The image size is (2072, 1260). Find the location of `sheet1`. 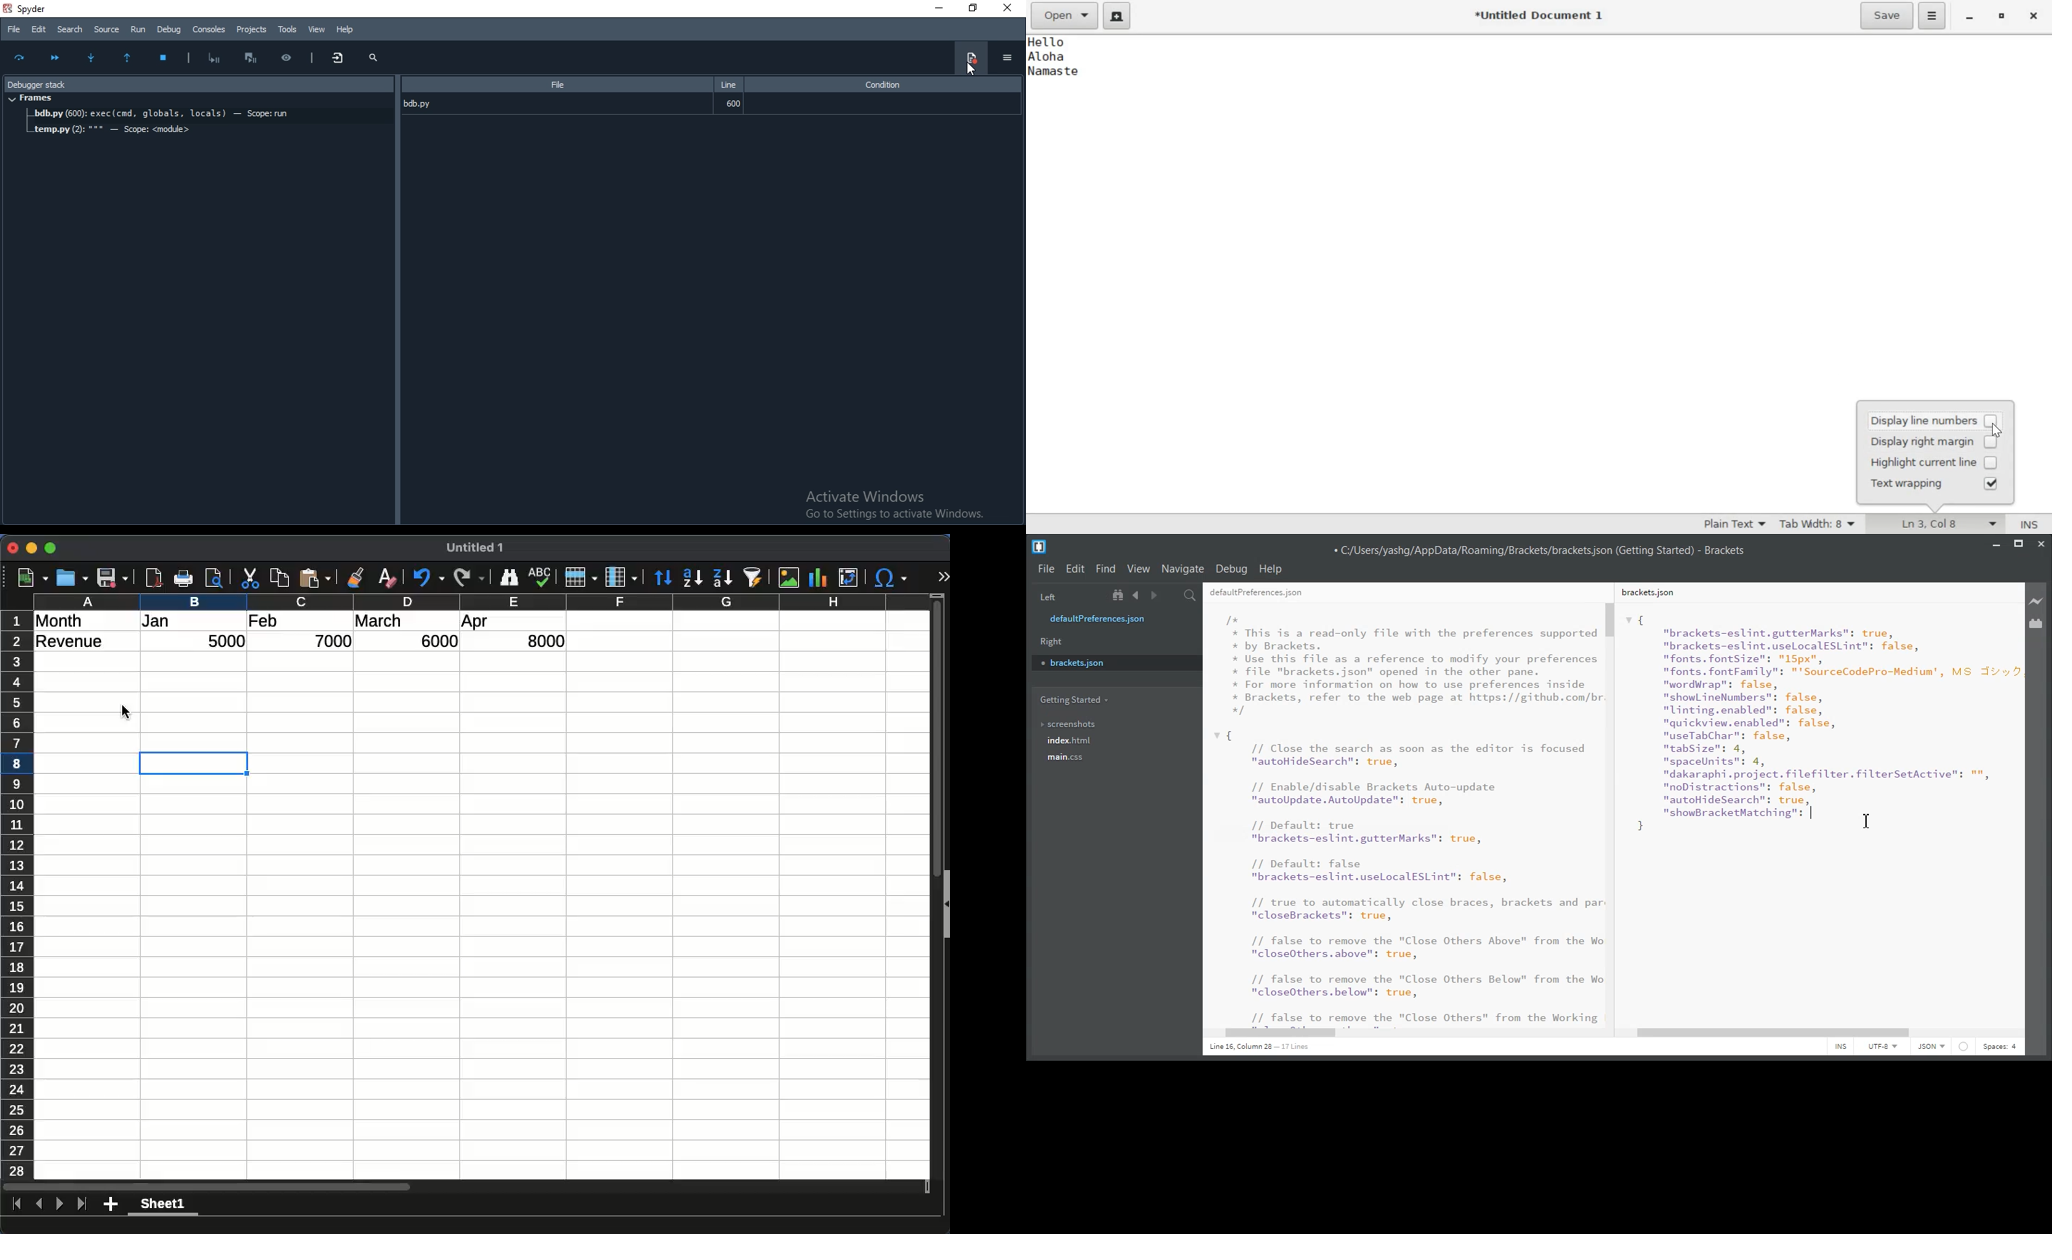

sheet1 is located at coordinates (163, 1205).